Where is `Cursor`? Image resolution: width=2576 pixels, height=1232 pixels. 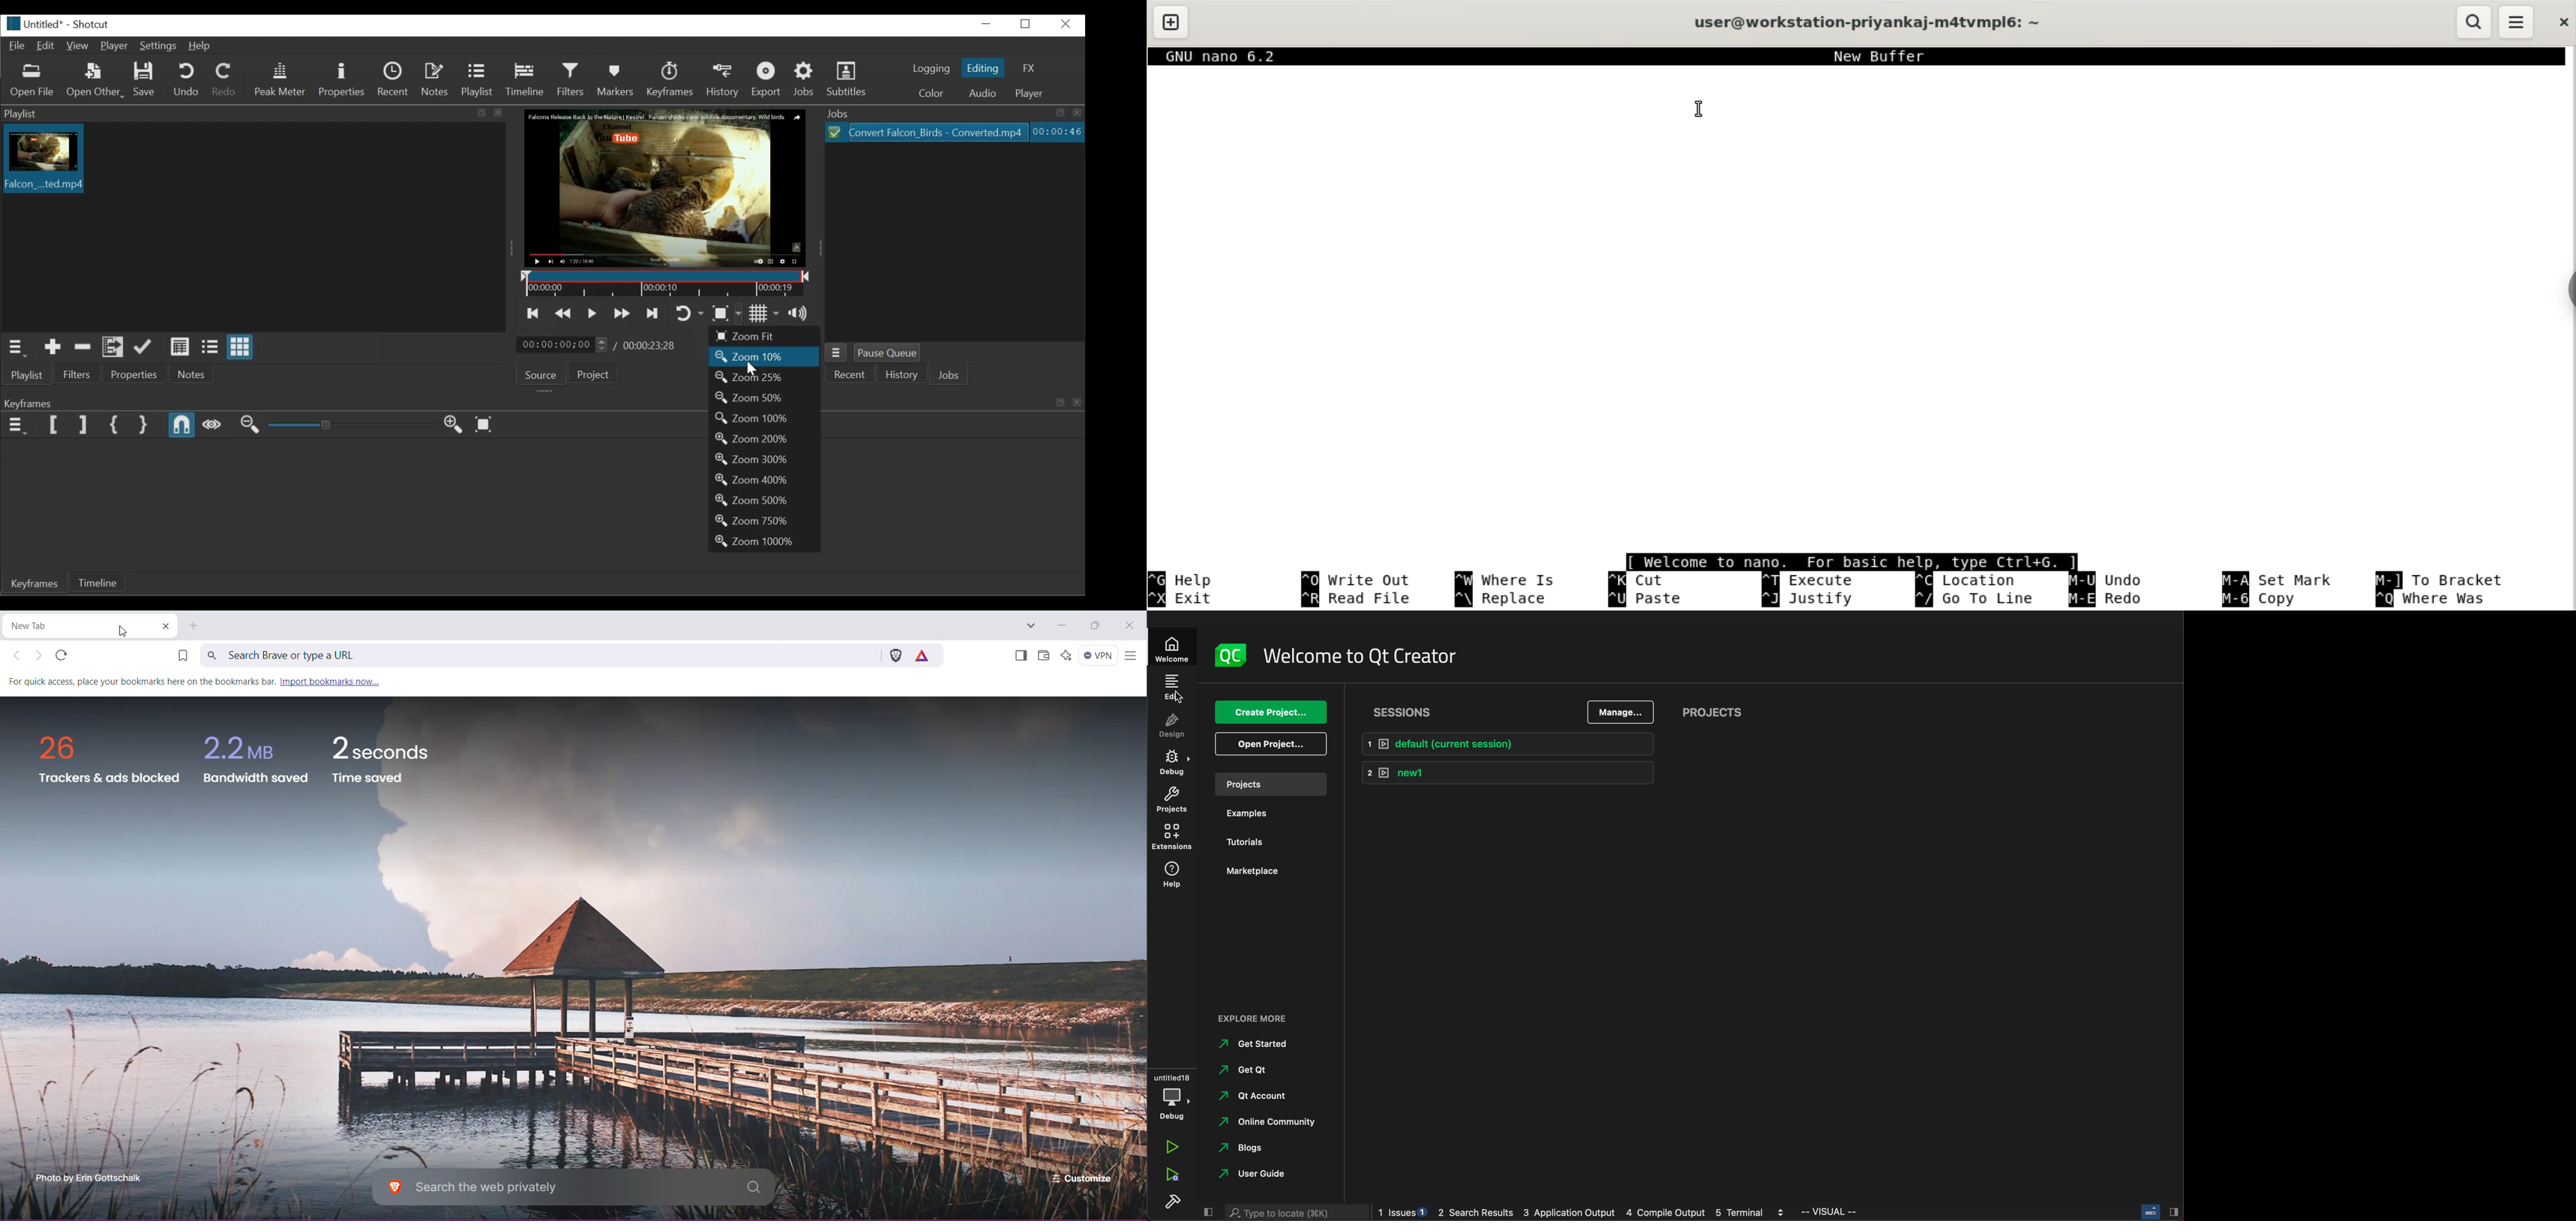
Cursor is located at coordinates (752, 368).